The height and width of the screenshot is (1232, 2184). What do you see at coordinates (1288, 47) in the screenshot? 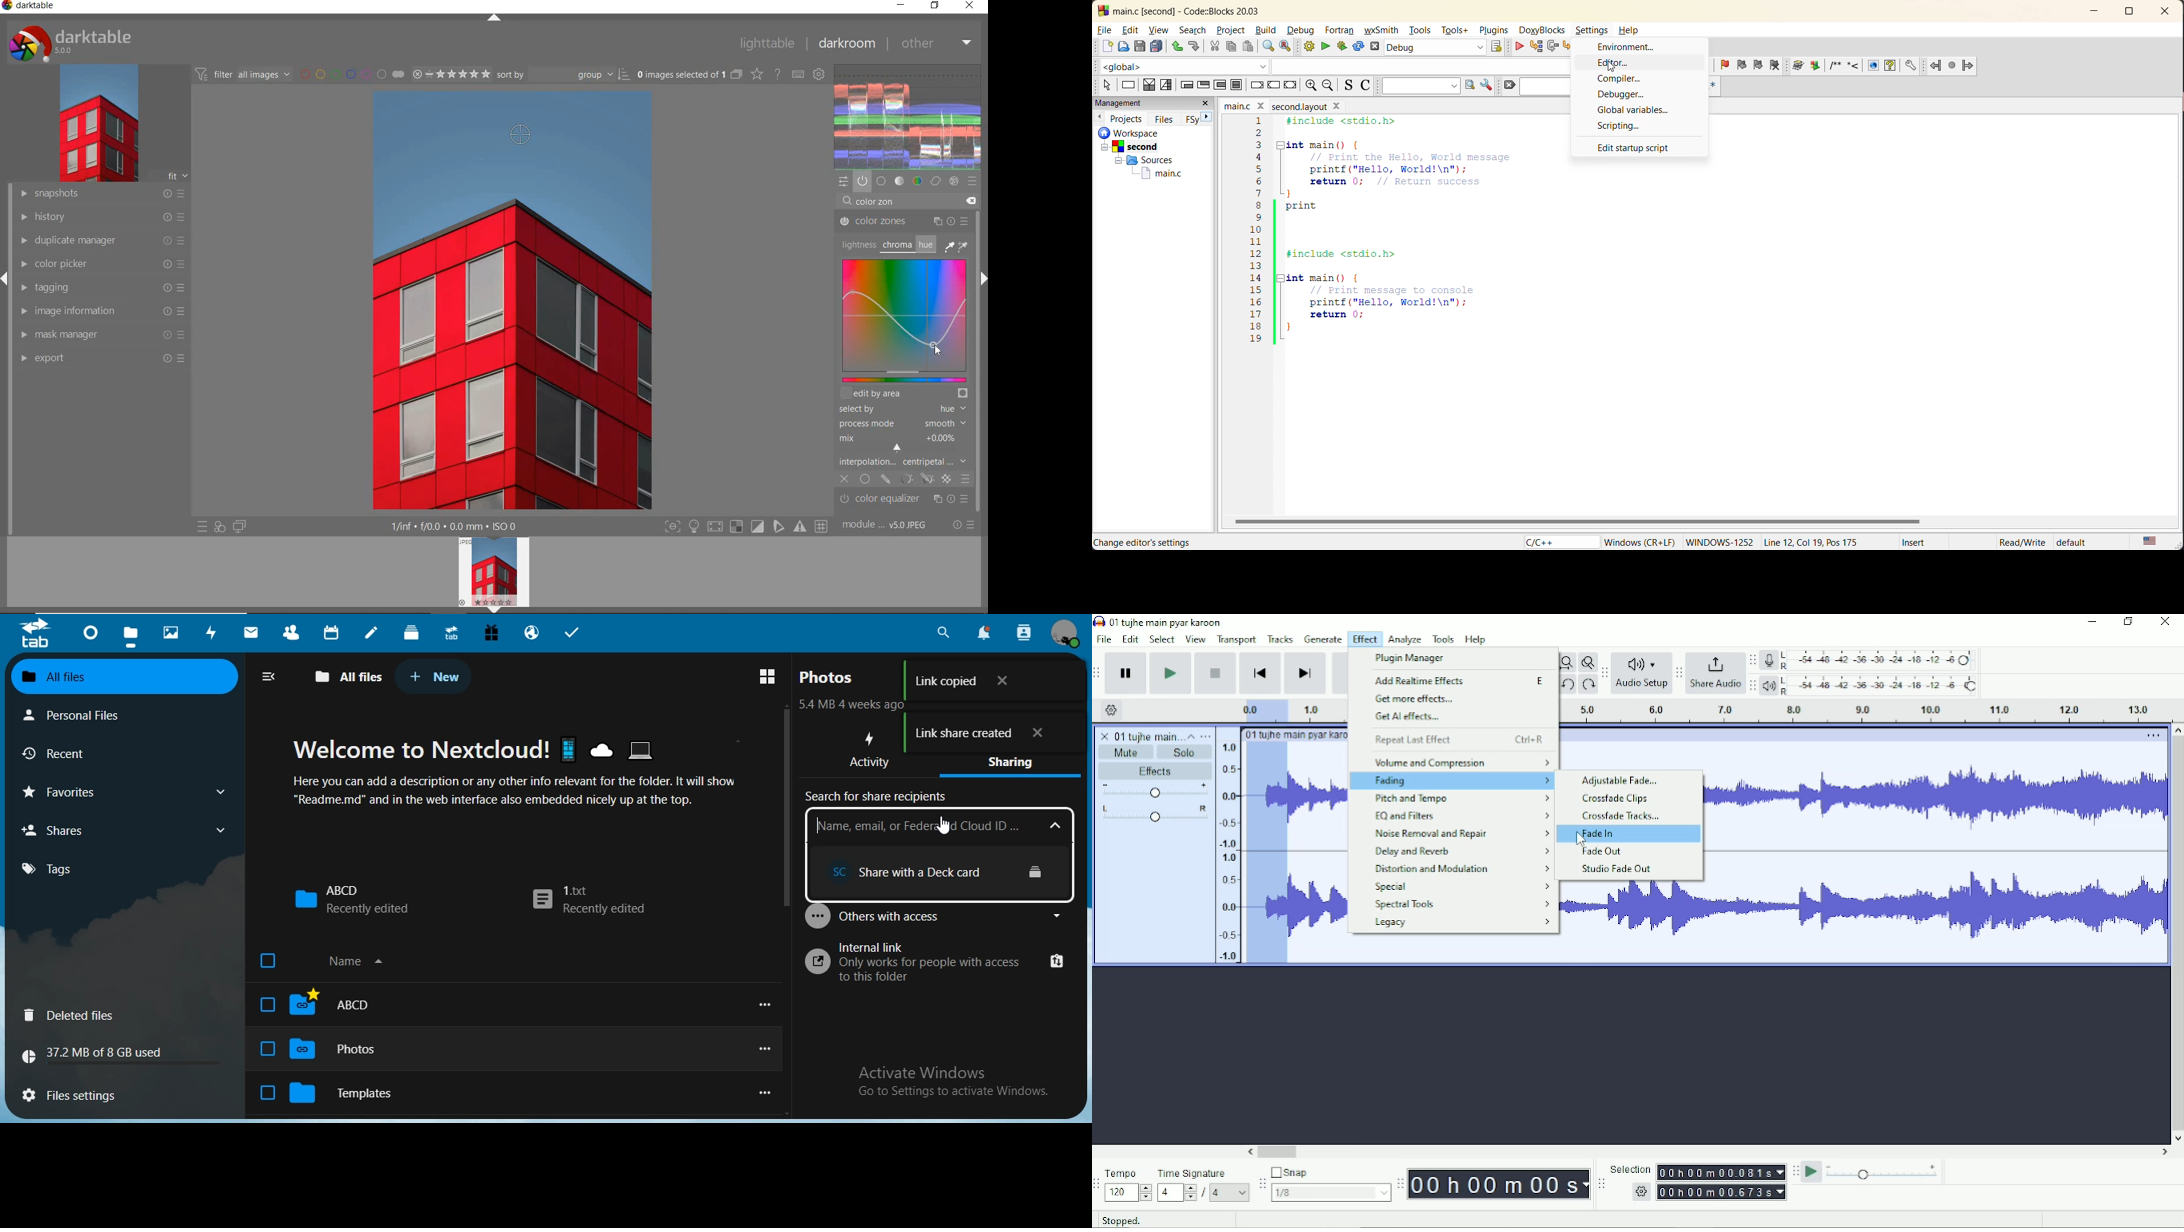
I see `replace` at bounding box center [1288, 47].